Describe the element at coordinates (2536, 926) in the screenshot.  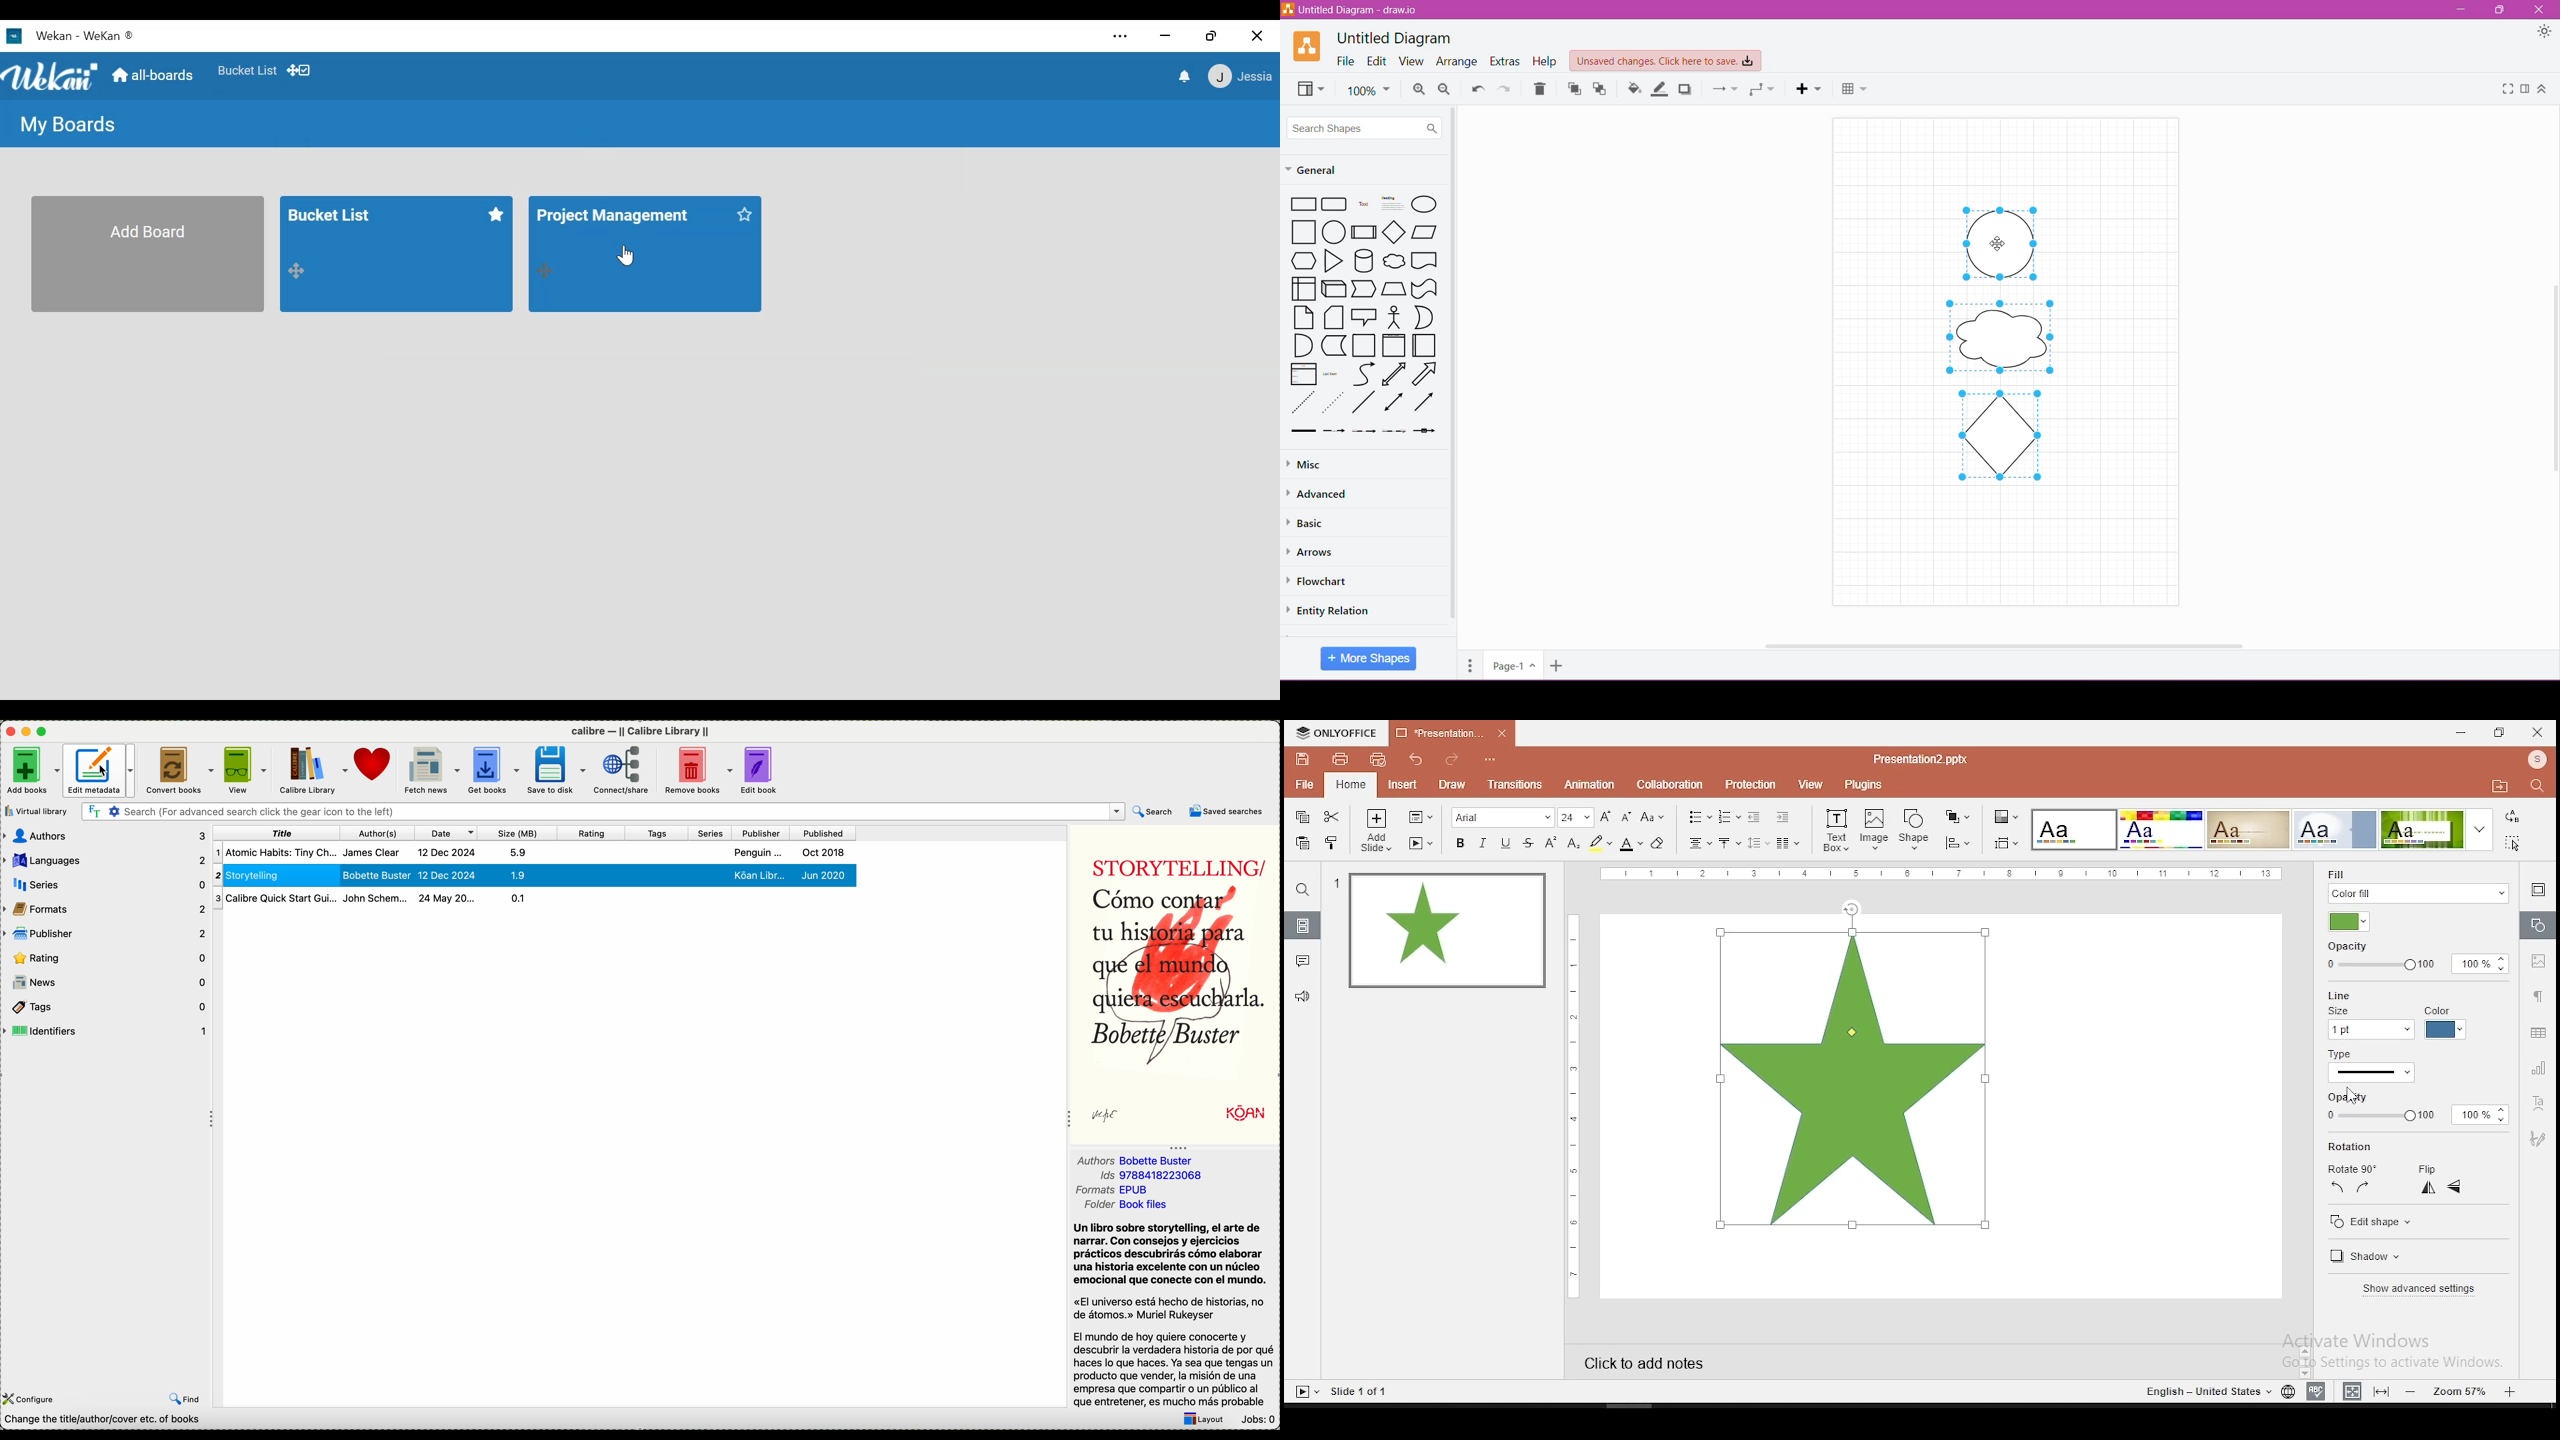
I see `shape settings` at that location.